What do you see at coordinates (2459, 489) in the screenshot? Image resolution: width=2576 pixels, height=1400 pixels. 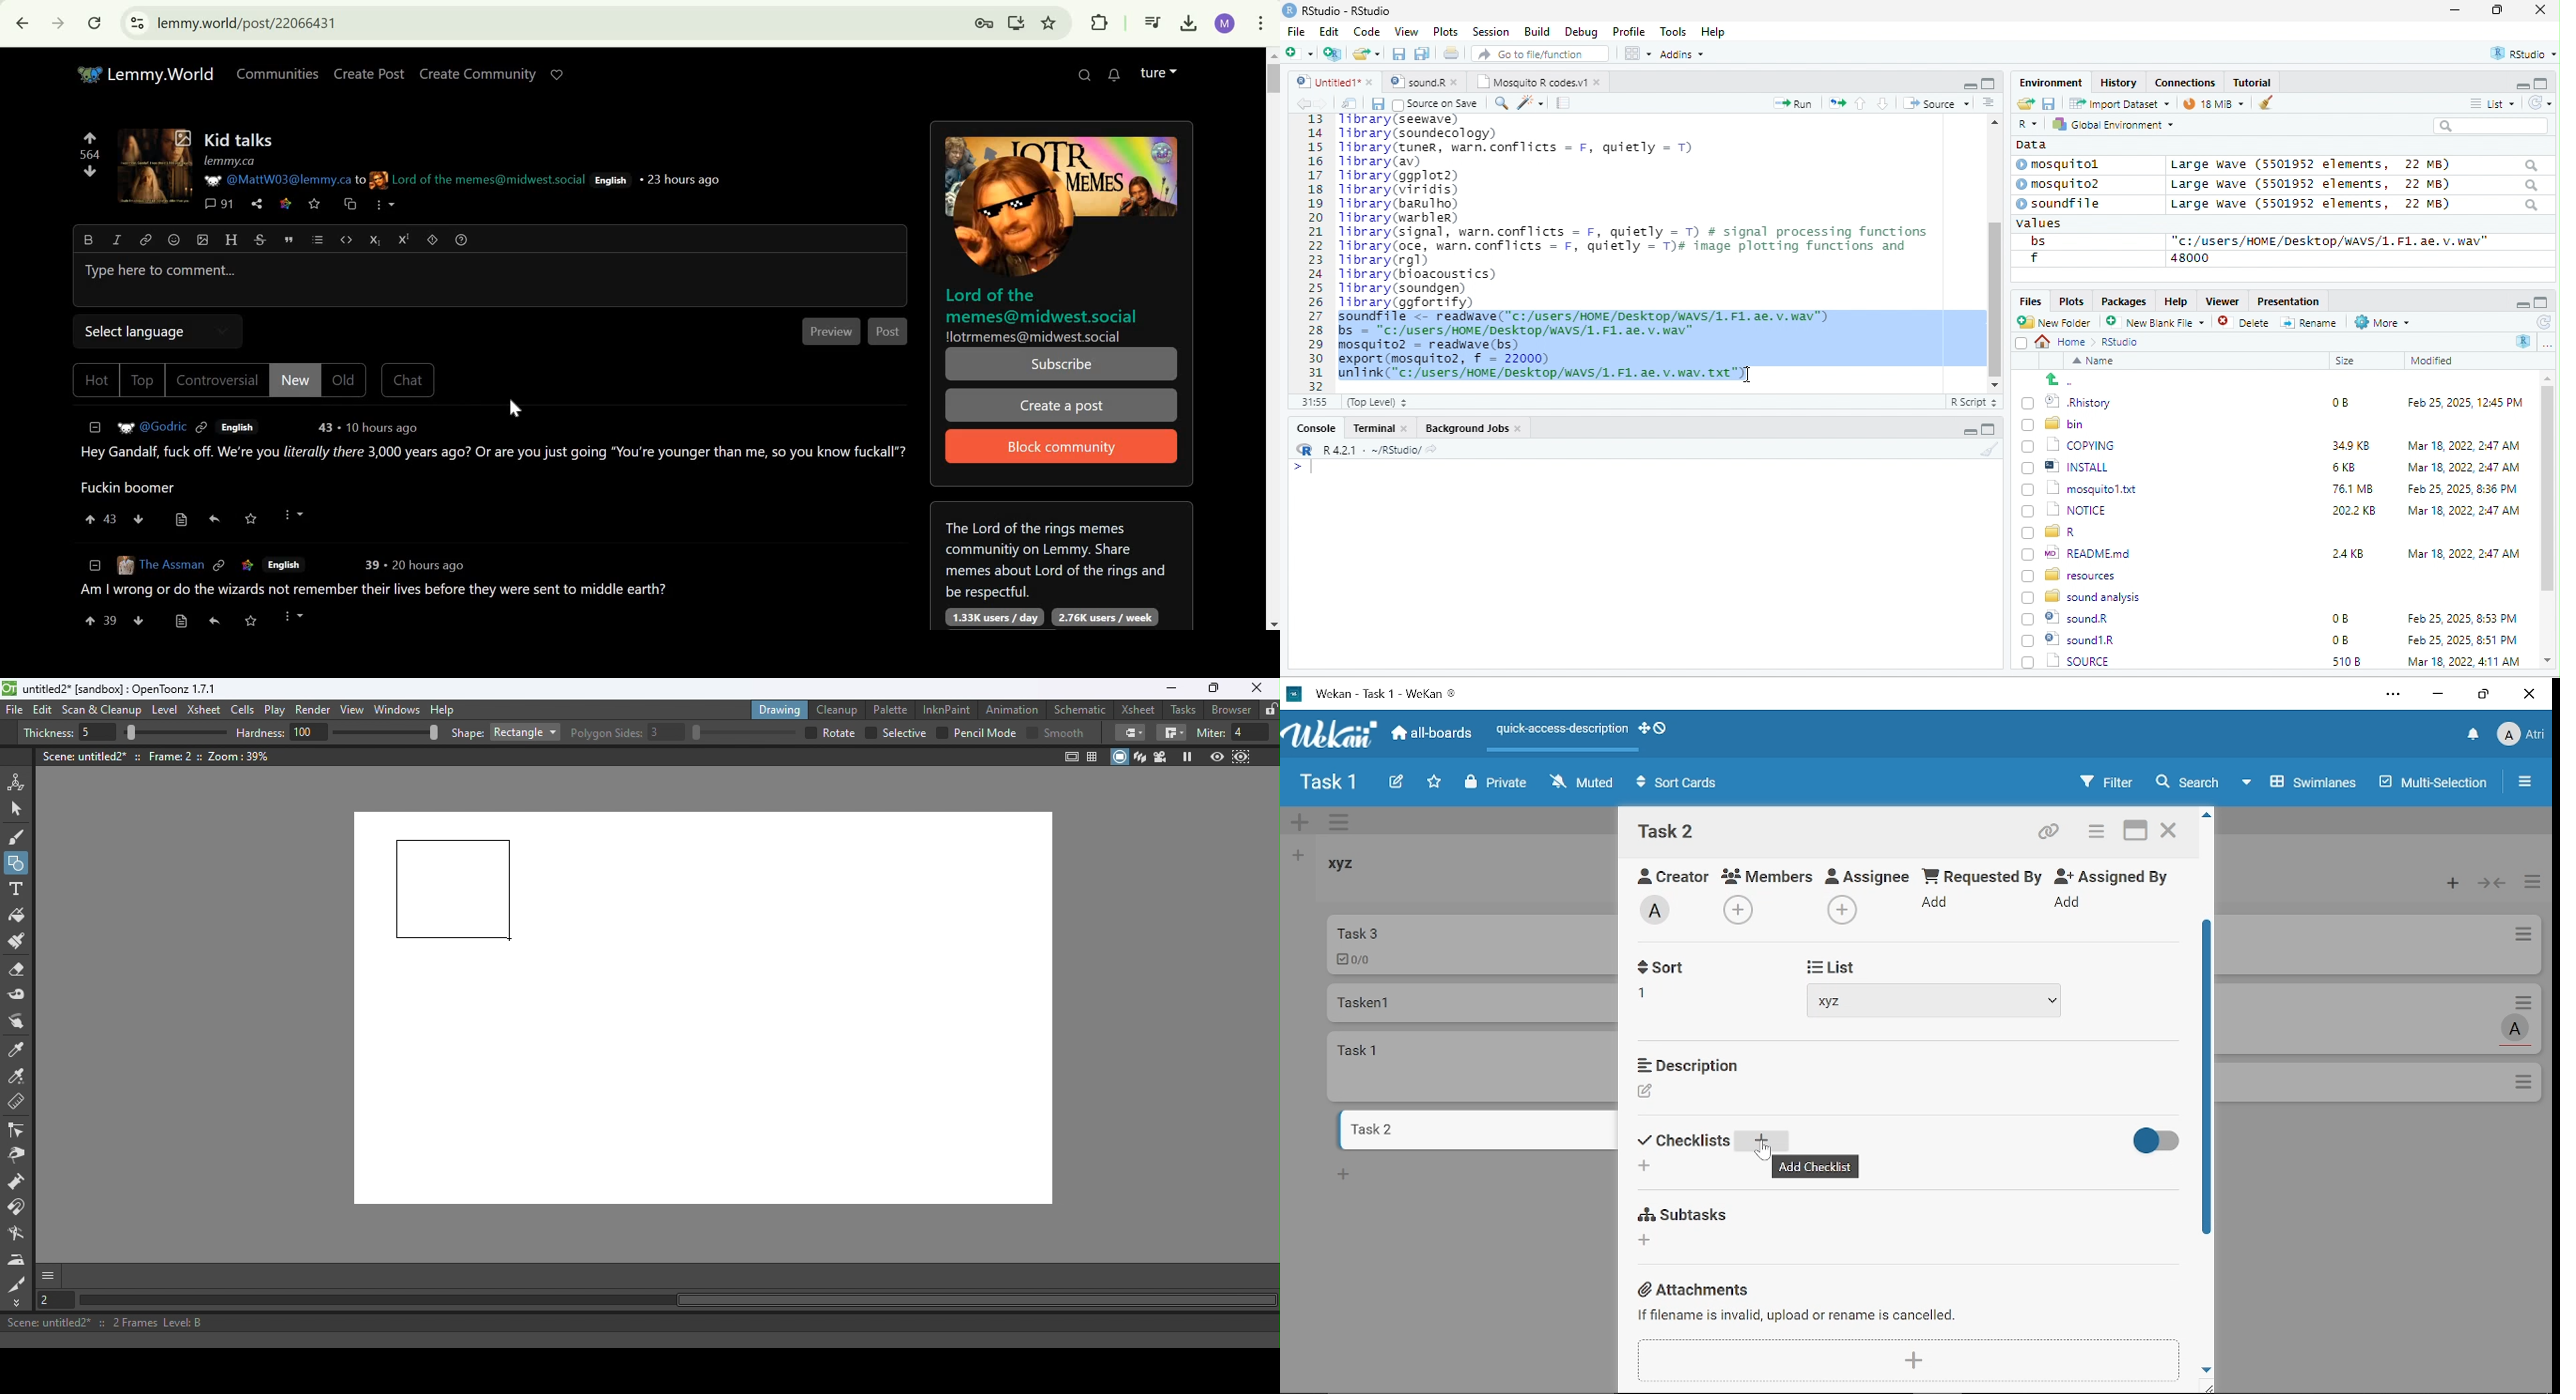 I see `Feb 25, 2025, 8:36 PM` at bounding box center [2459, 489].